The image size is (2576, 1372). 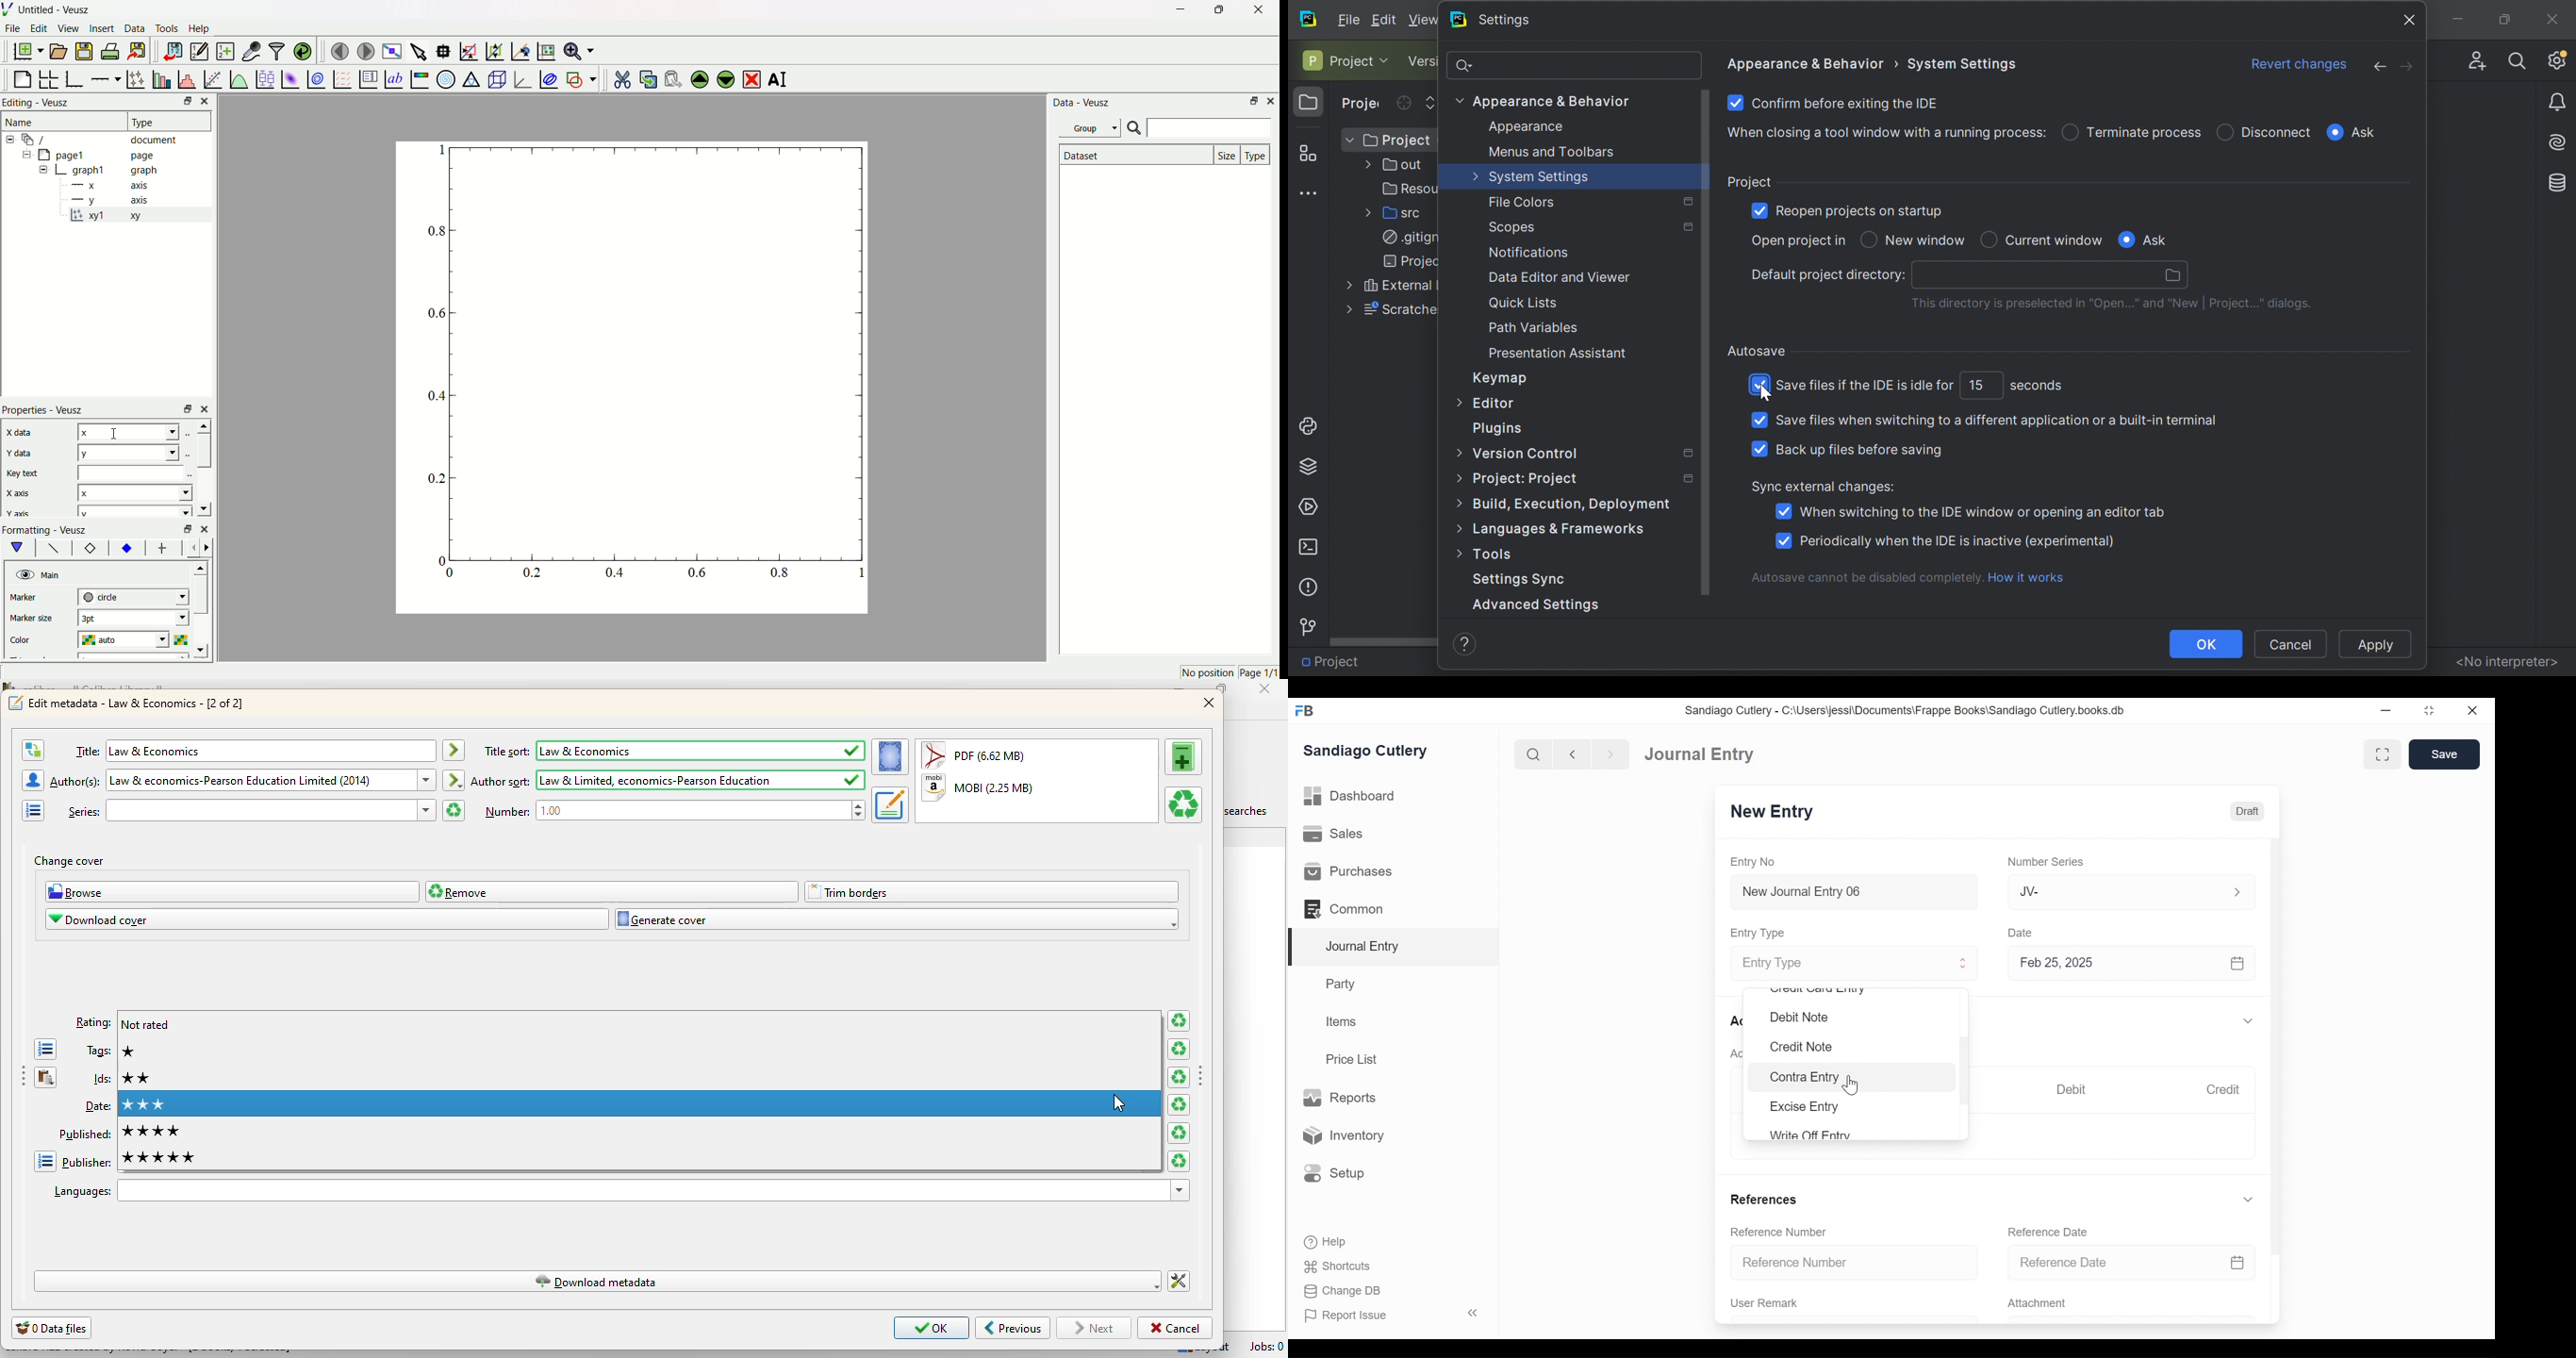 What do you see at coordinates (93, 1022) in the screenshot?
I see `rating:` at bounding box center [93, 1022].